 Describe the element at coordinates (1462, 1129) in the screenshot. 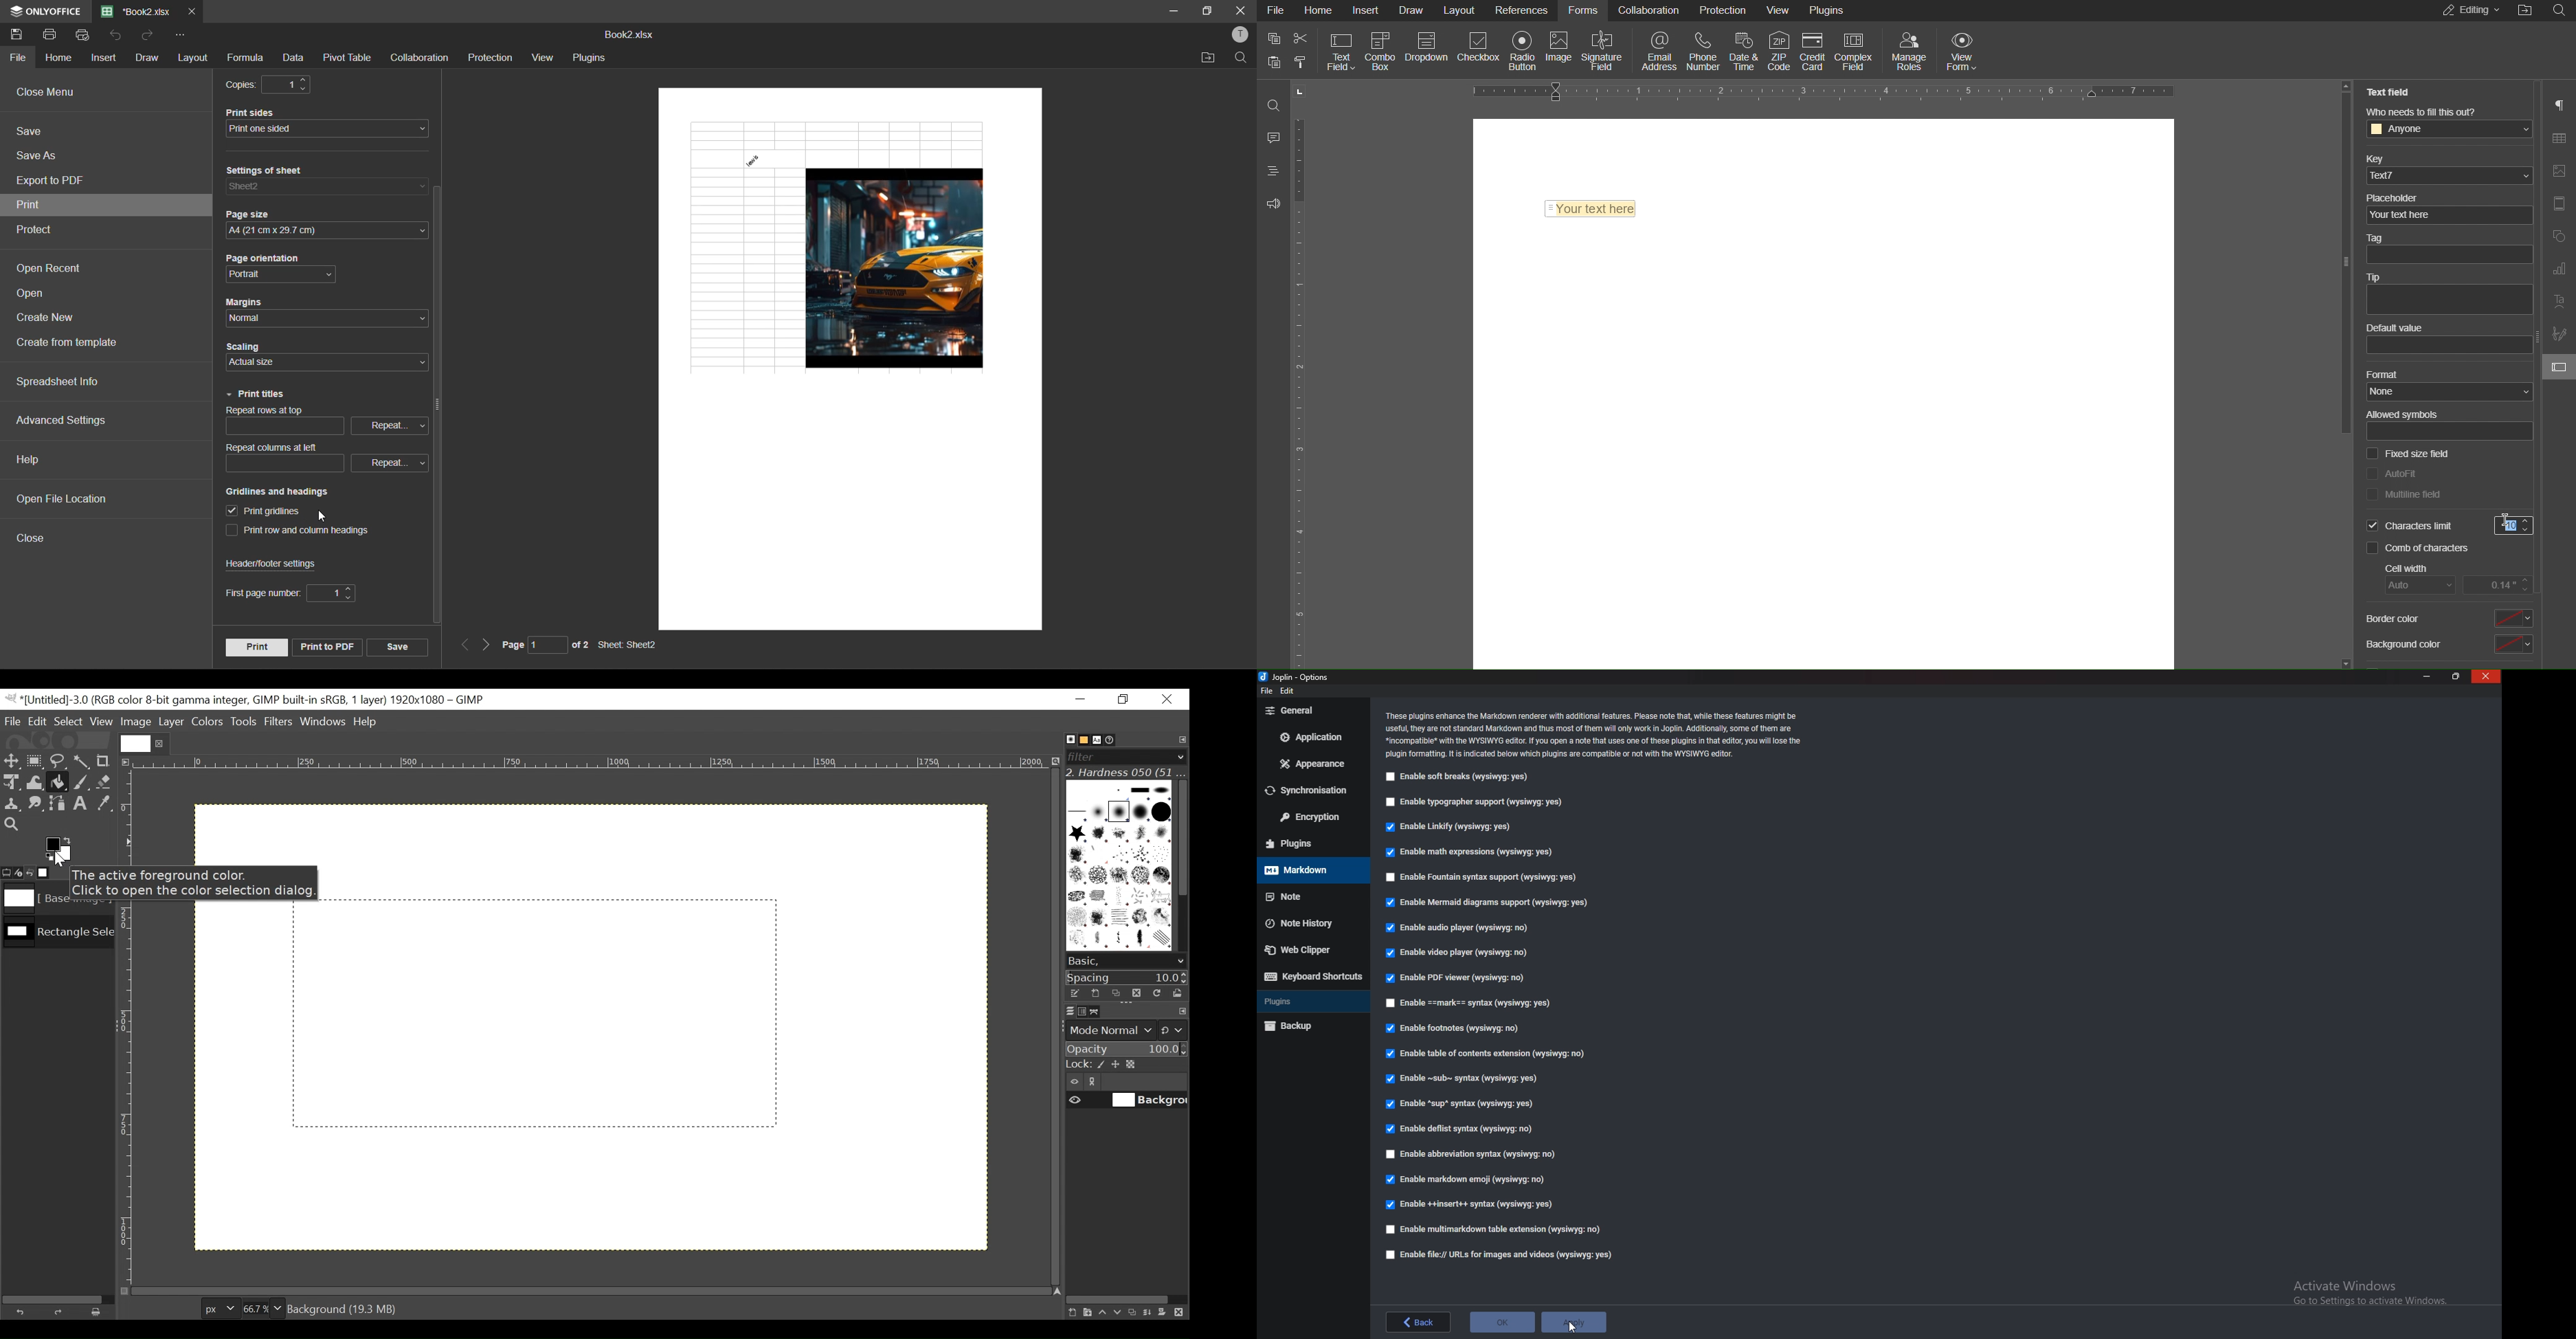

I see ` Enable deflist syntax` at that location.